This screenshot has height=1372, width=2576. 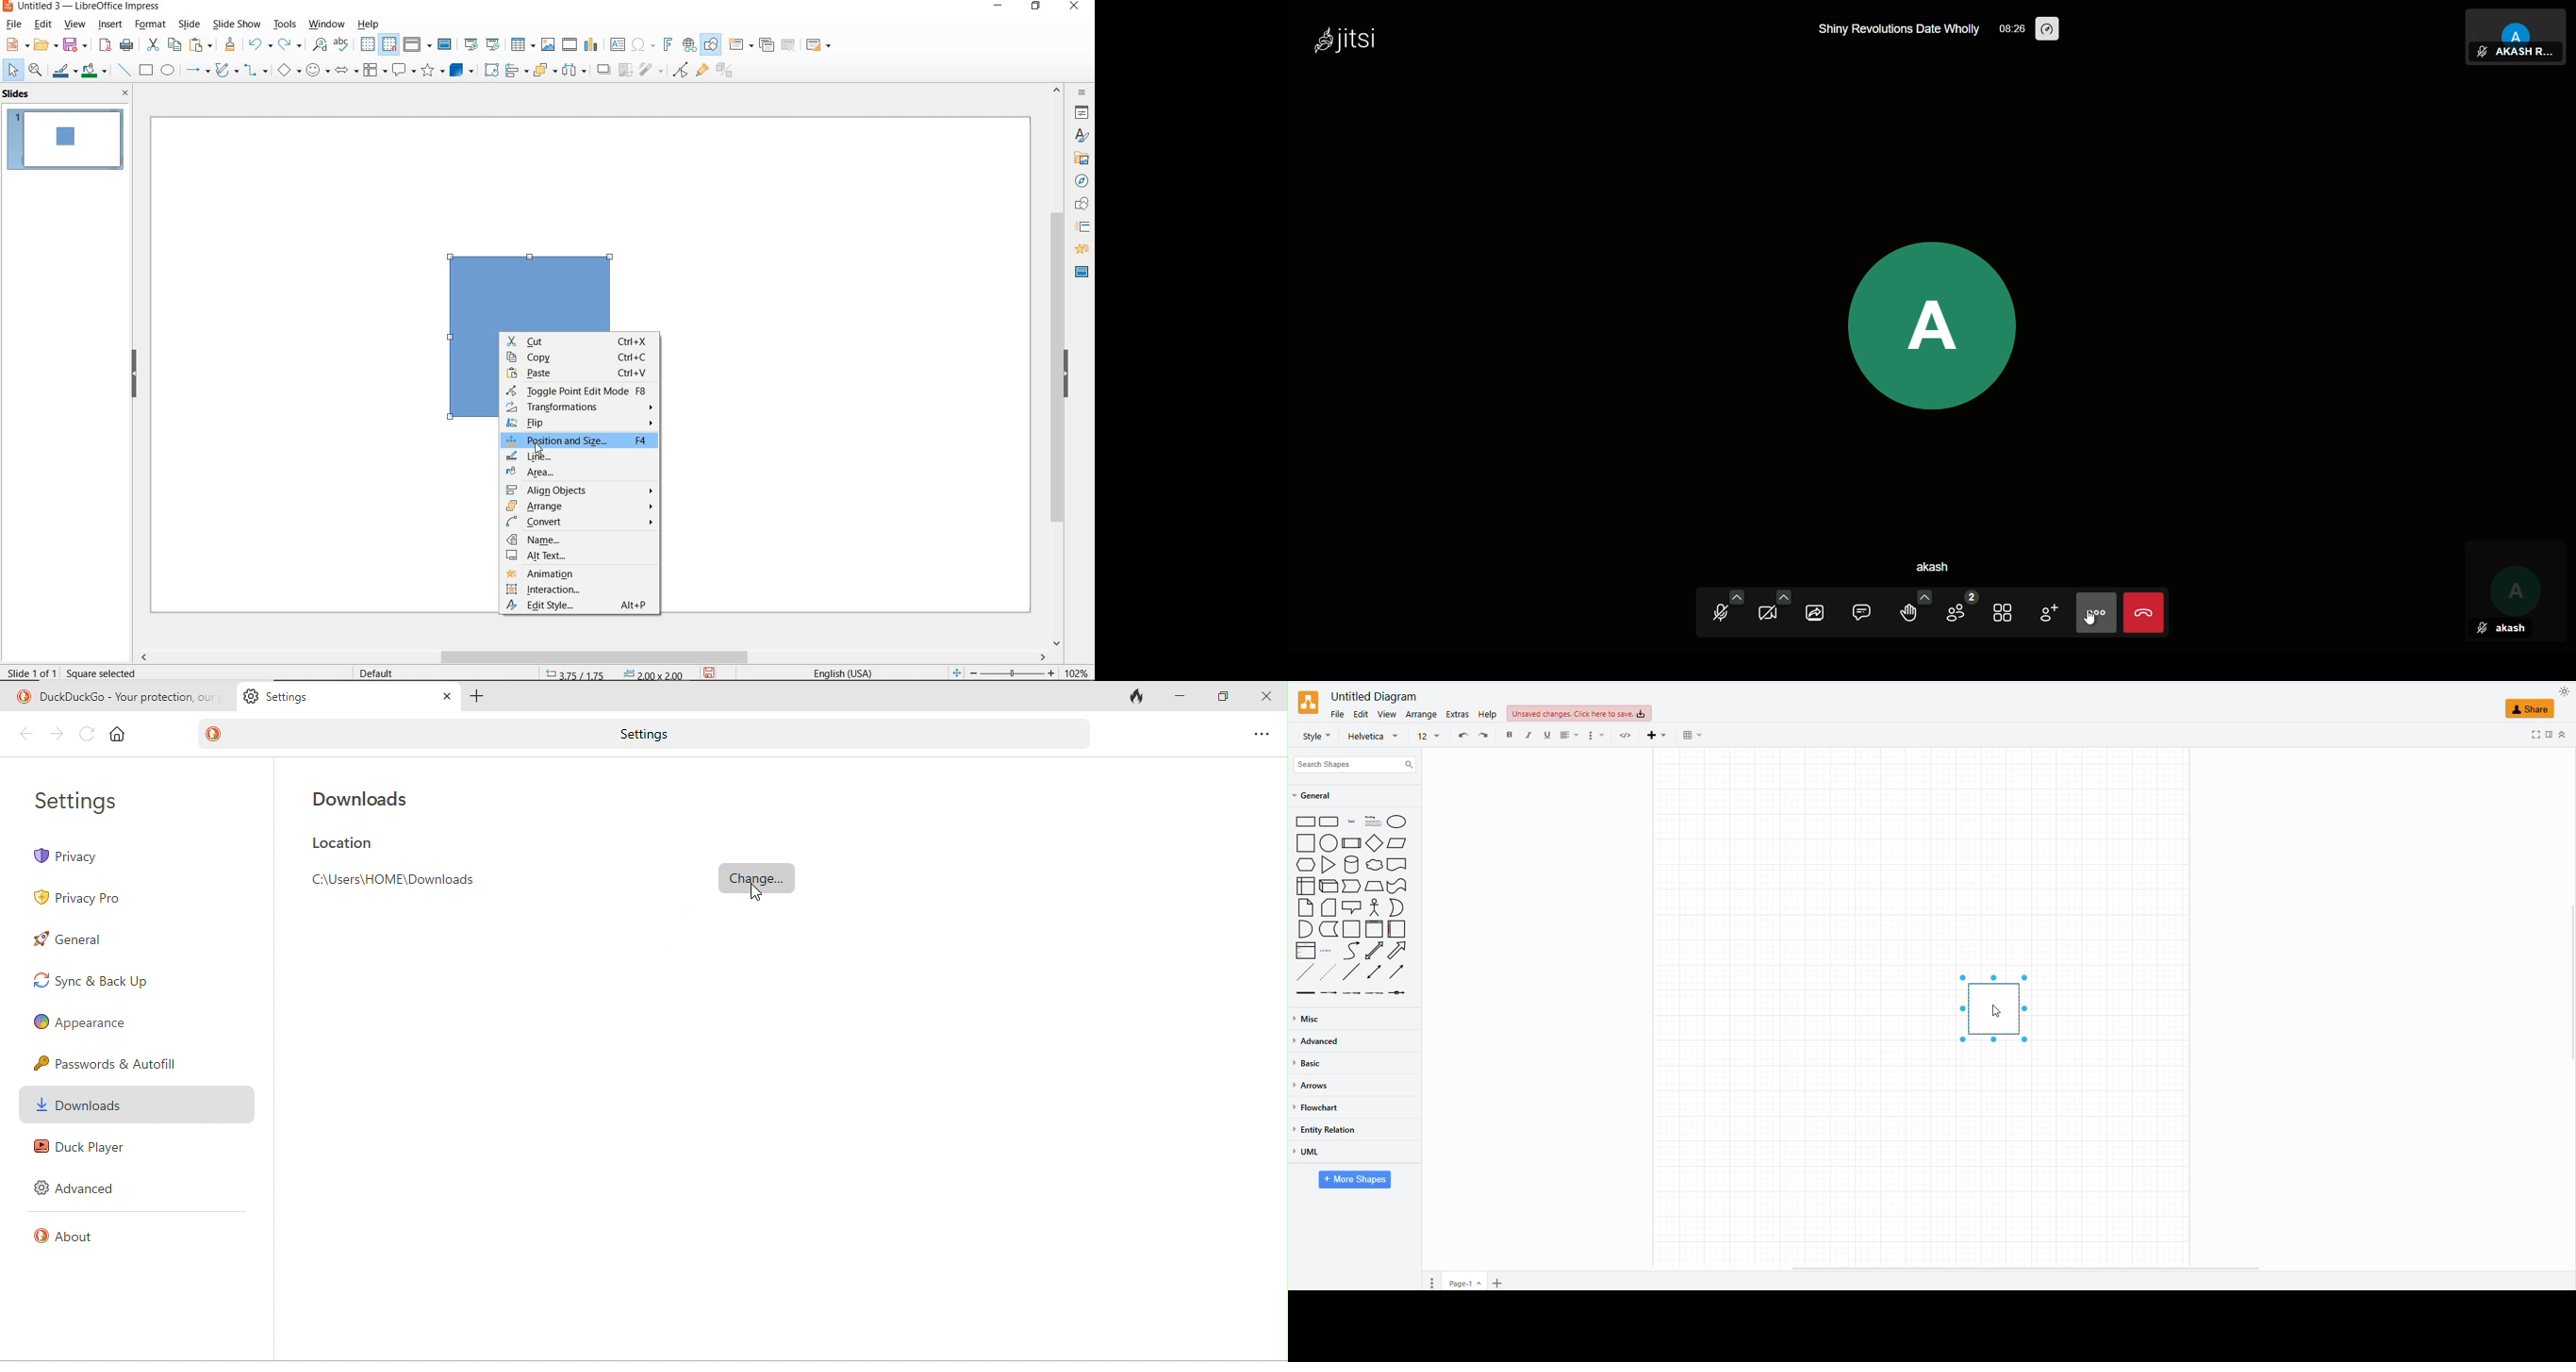 I want to click on uml, so click(x=1307, y=1152).